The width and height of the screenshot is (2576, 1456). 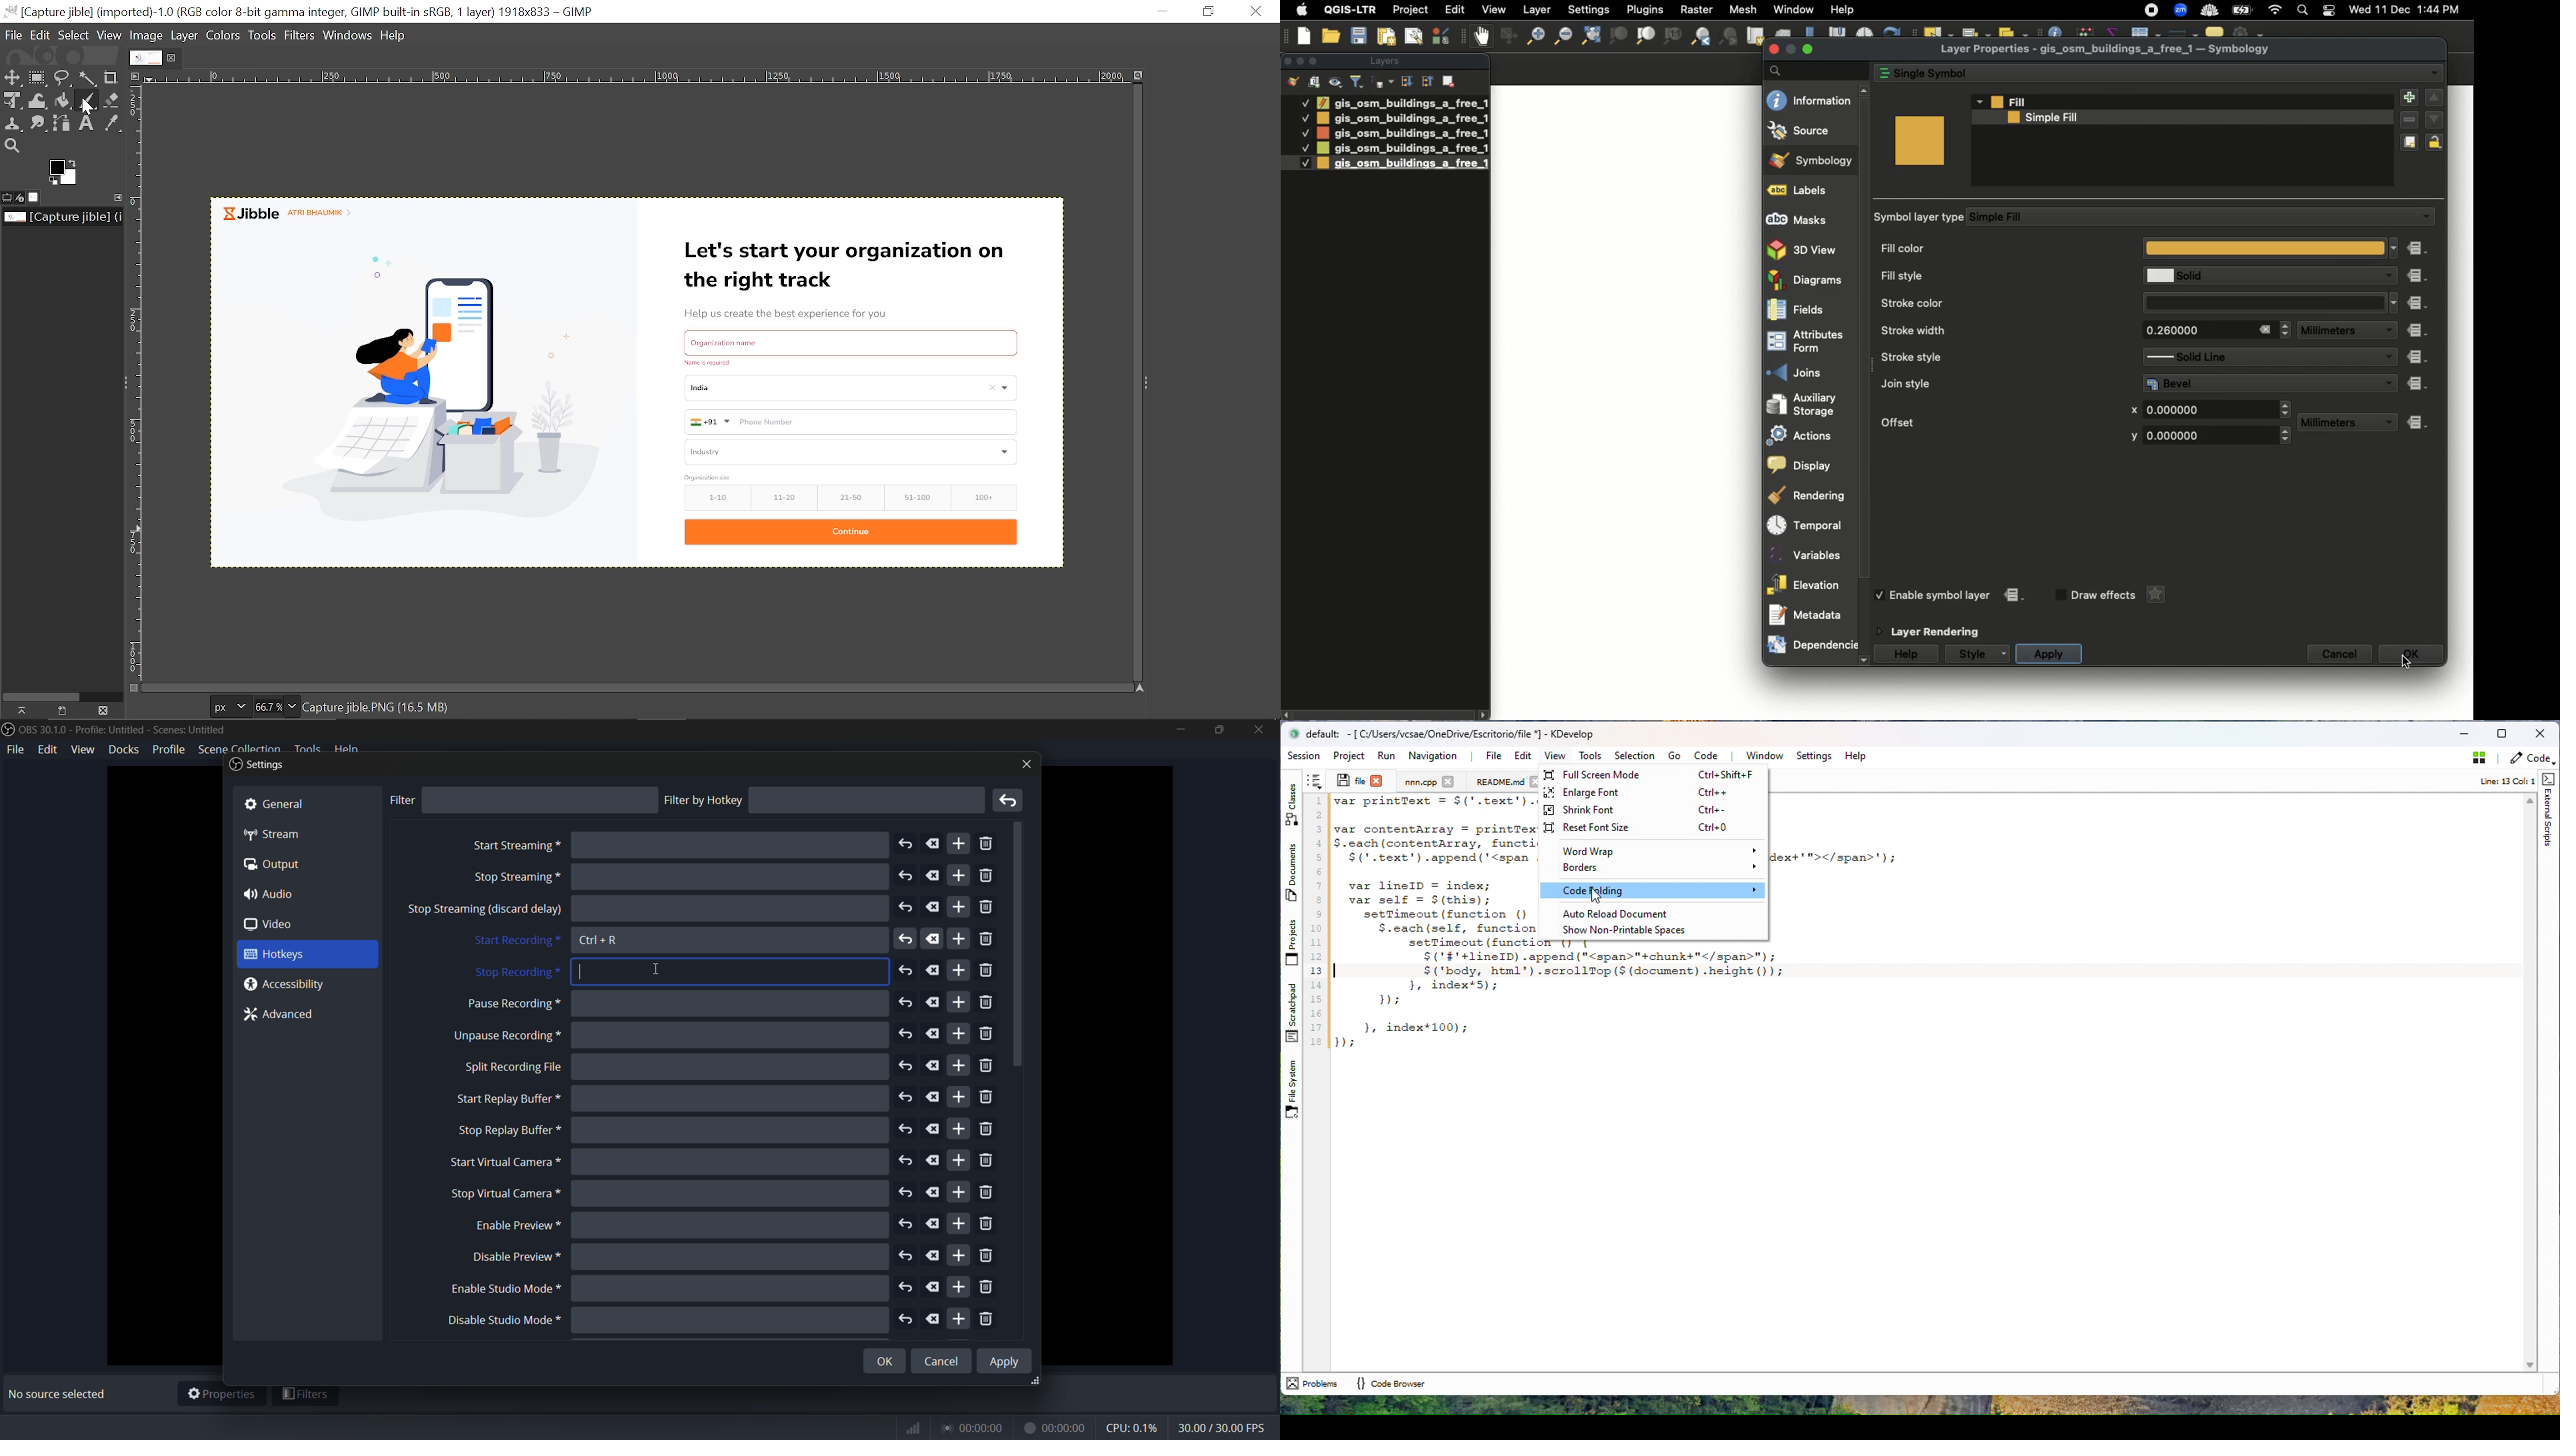 What do you see at coordinates (1810, 249) in the screenshot?
I see `3D view` at bounding box center [1810, 249].